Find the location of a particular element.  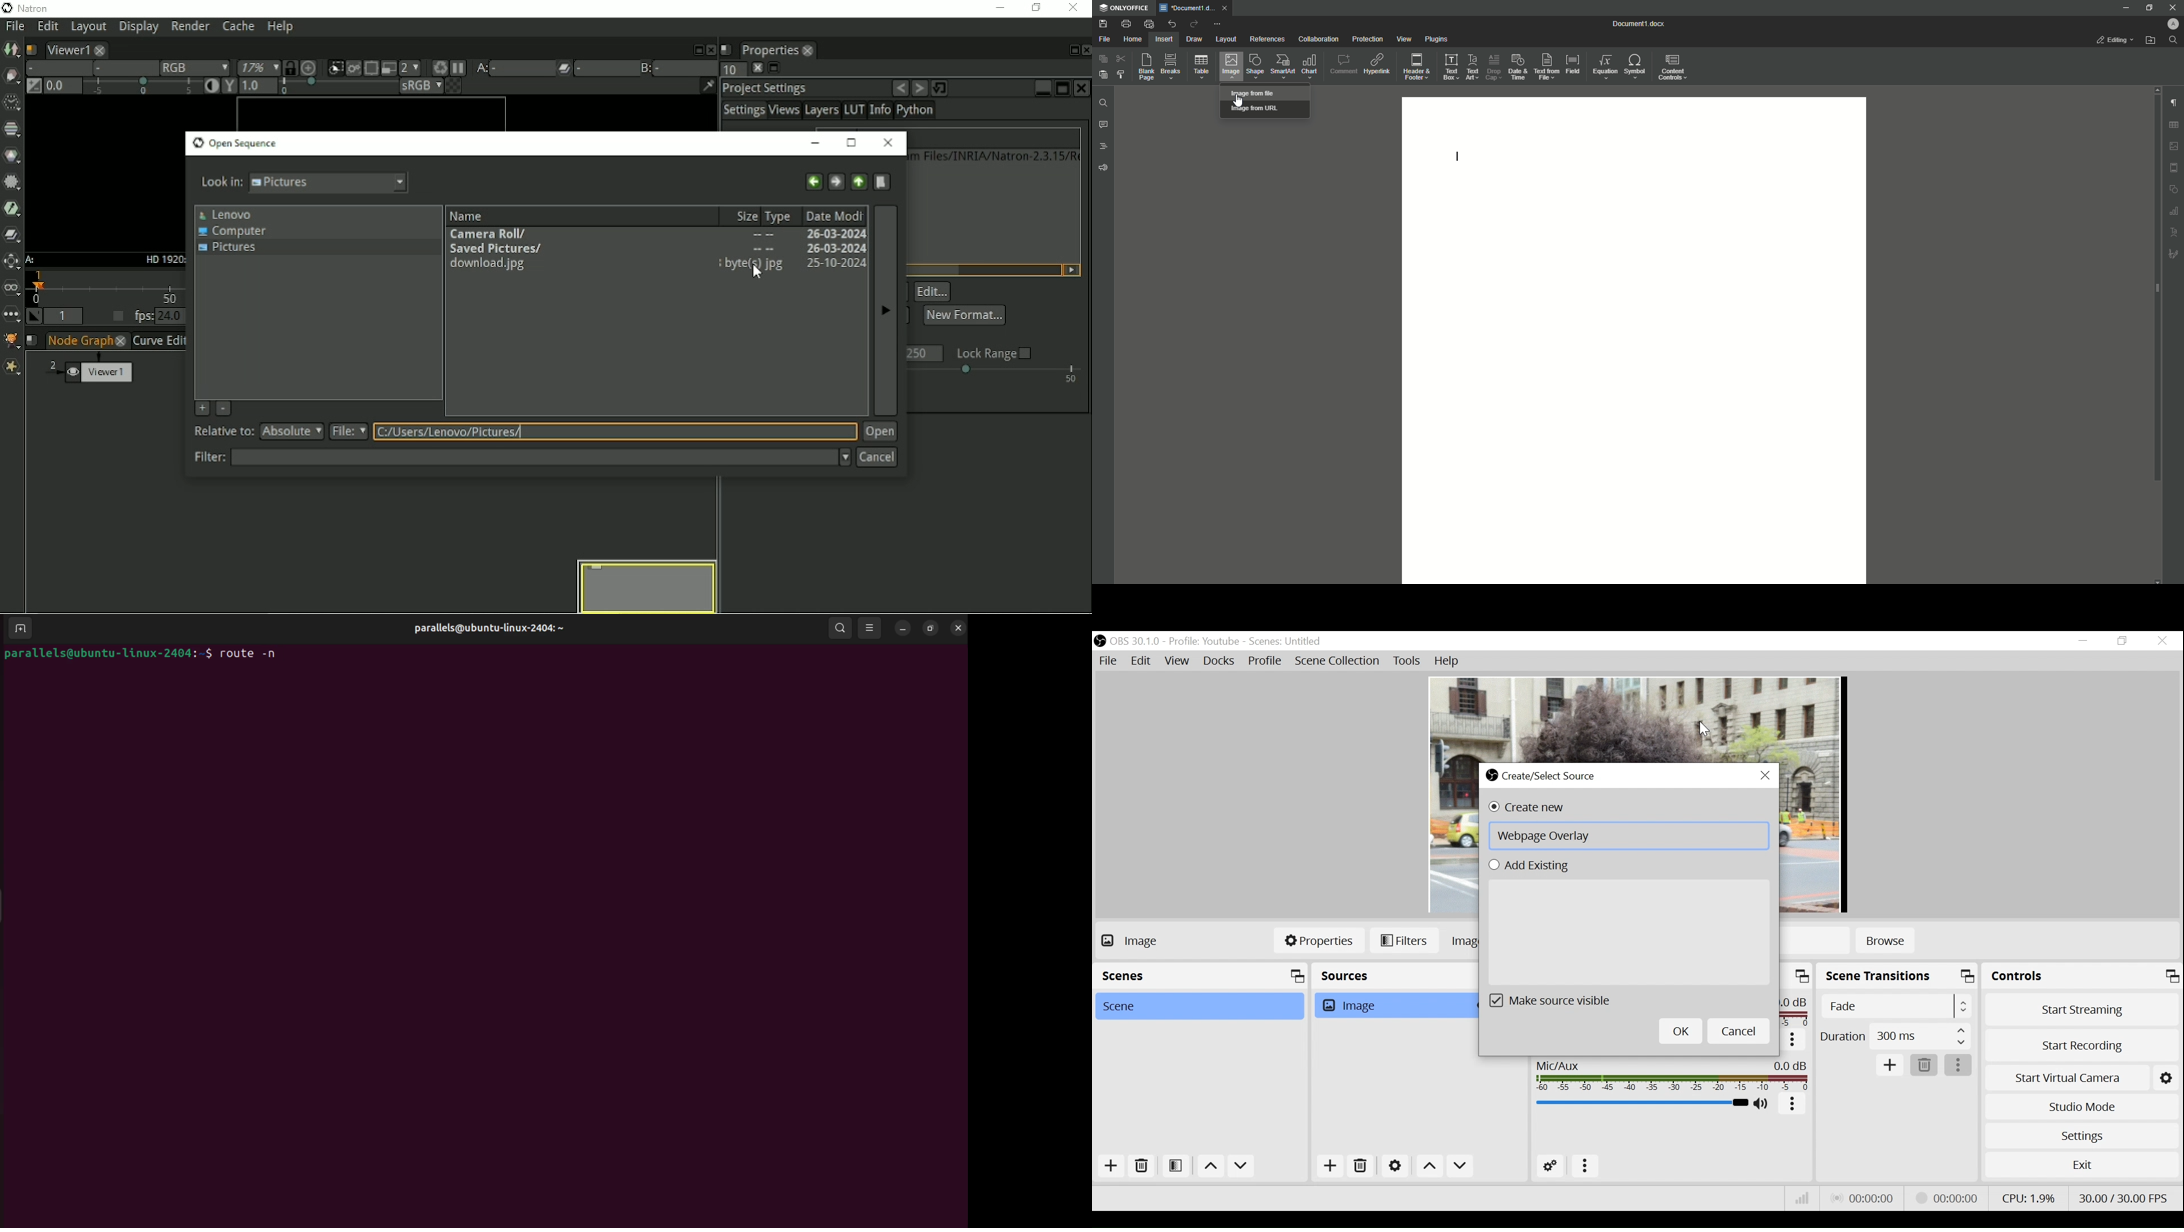

search is located at coordinates (841, 629).